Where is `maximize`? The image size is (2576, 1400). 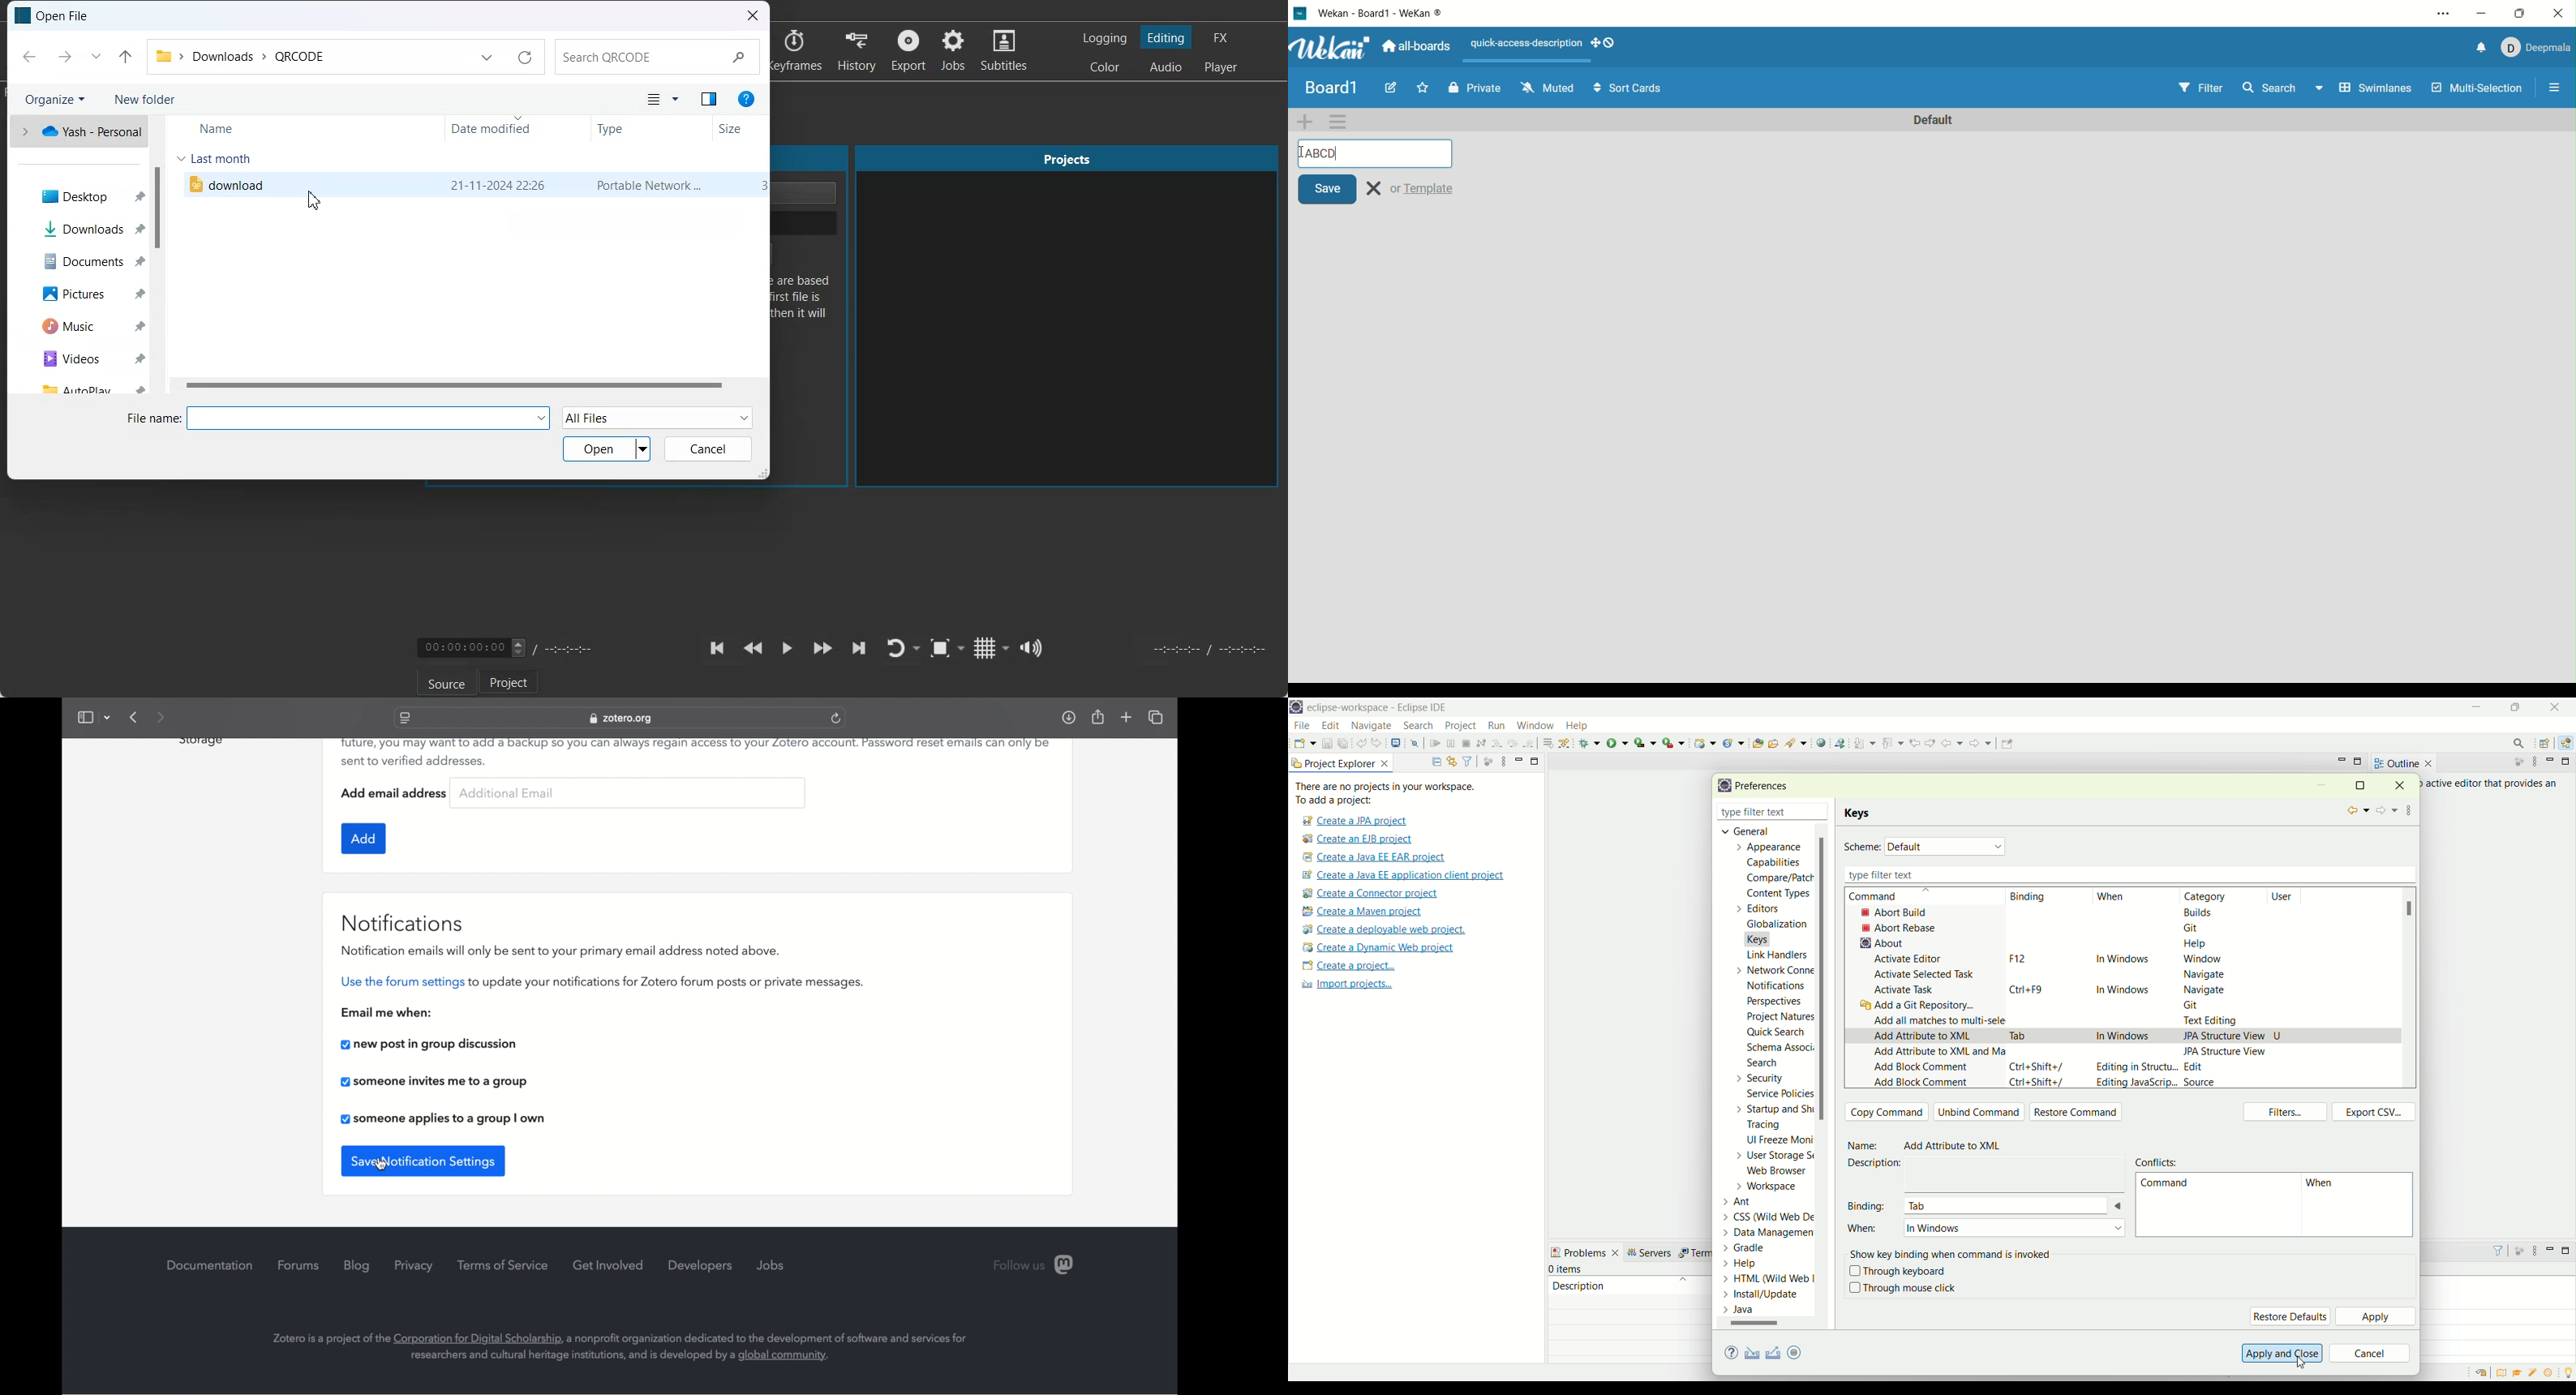 maximize is located at coordinates (2359, 763).